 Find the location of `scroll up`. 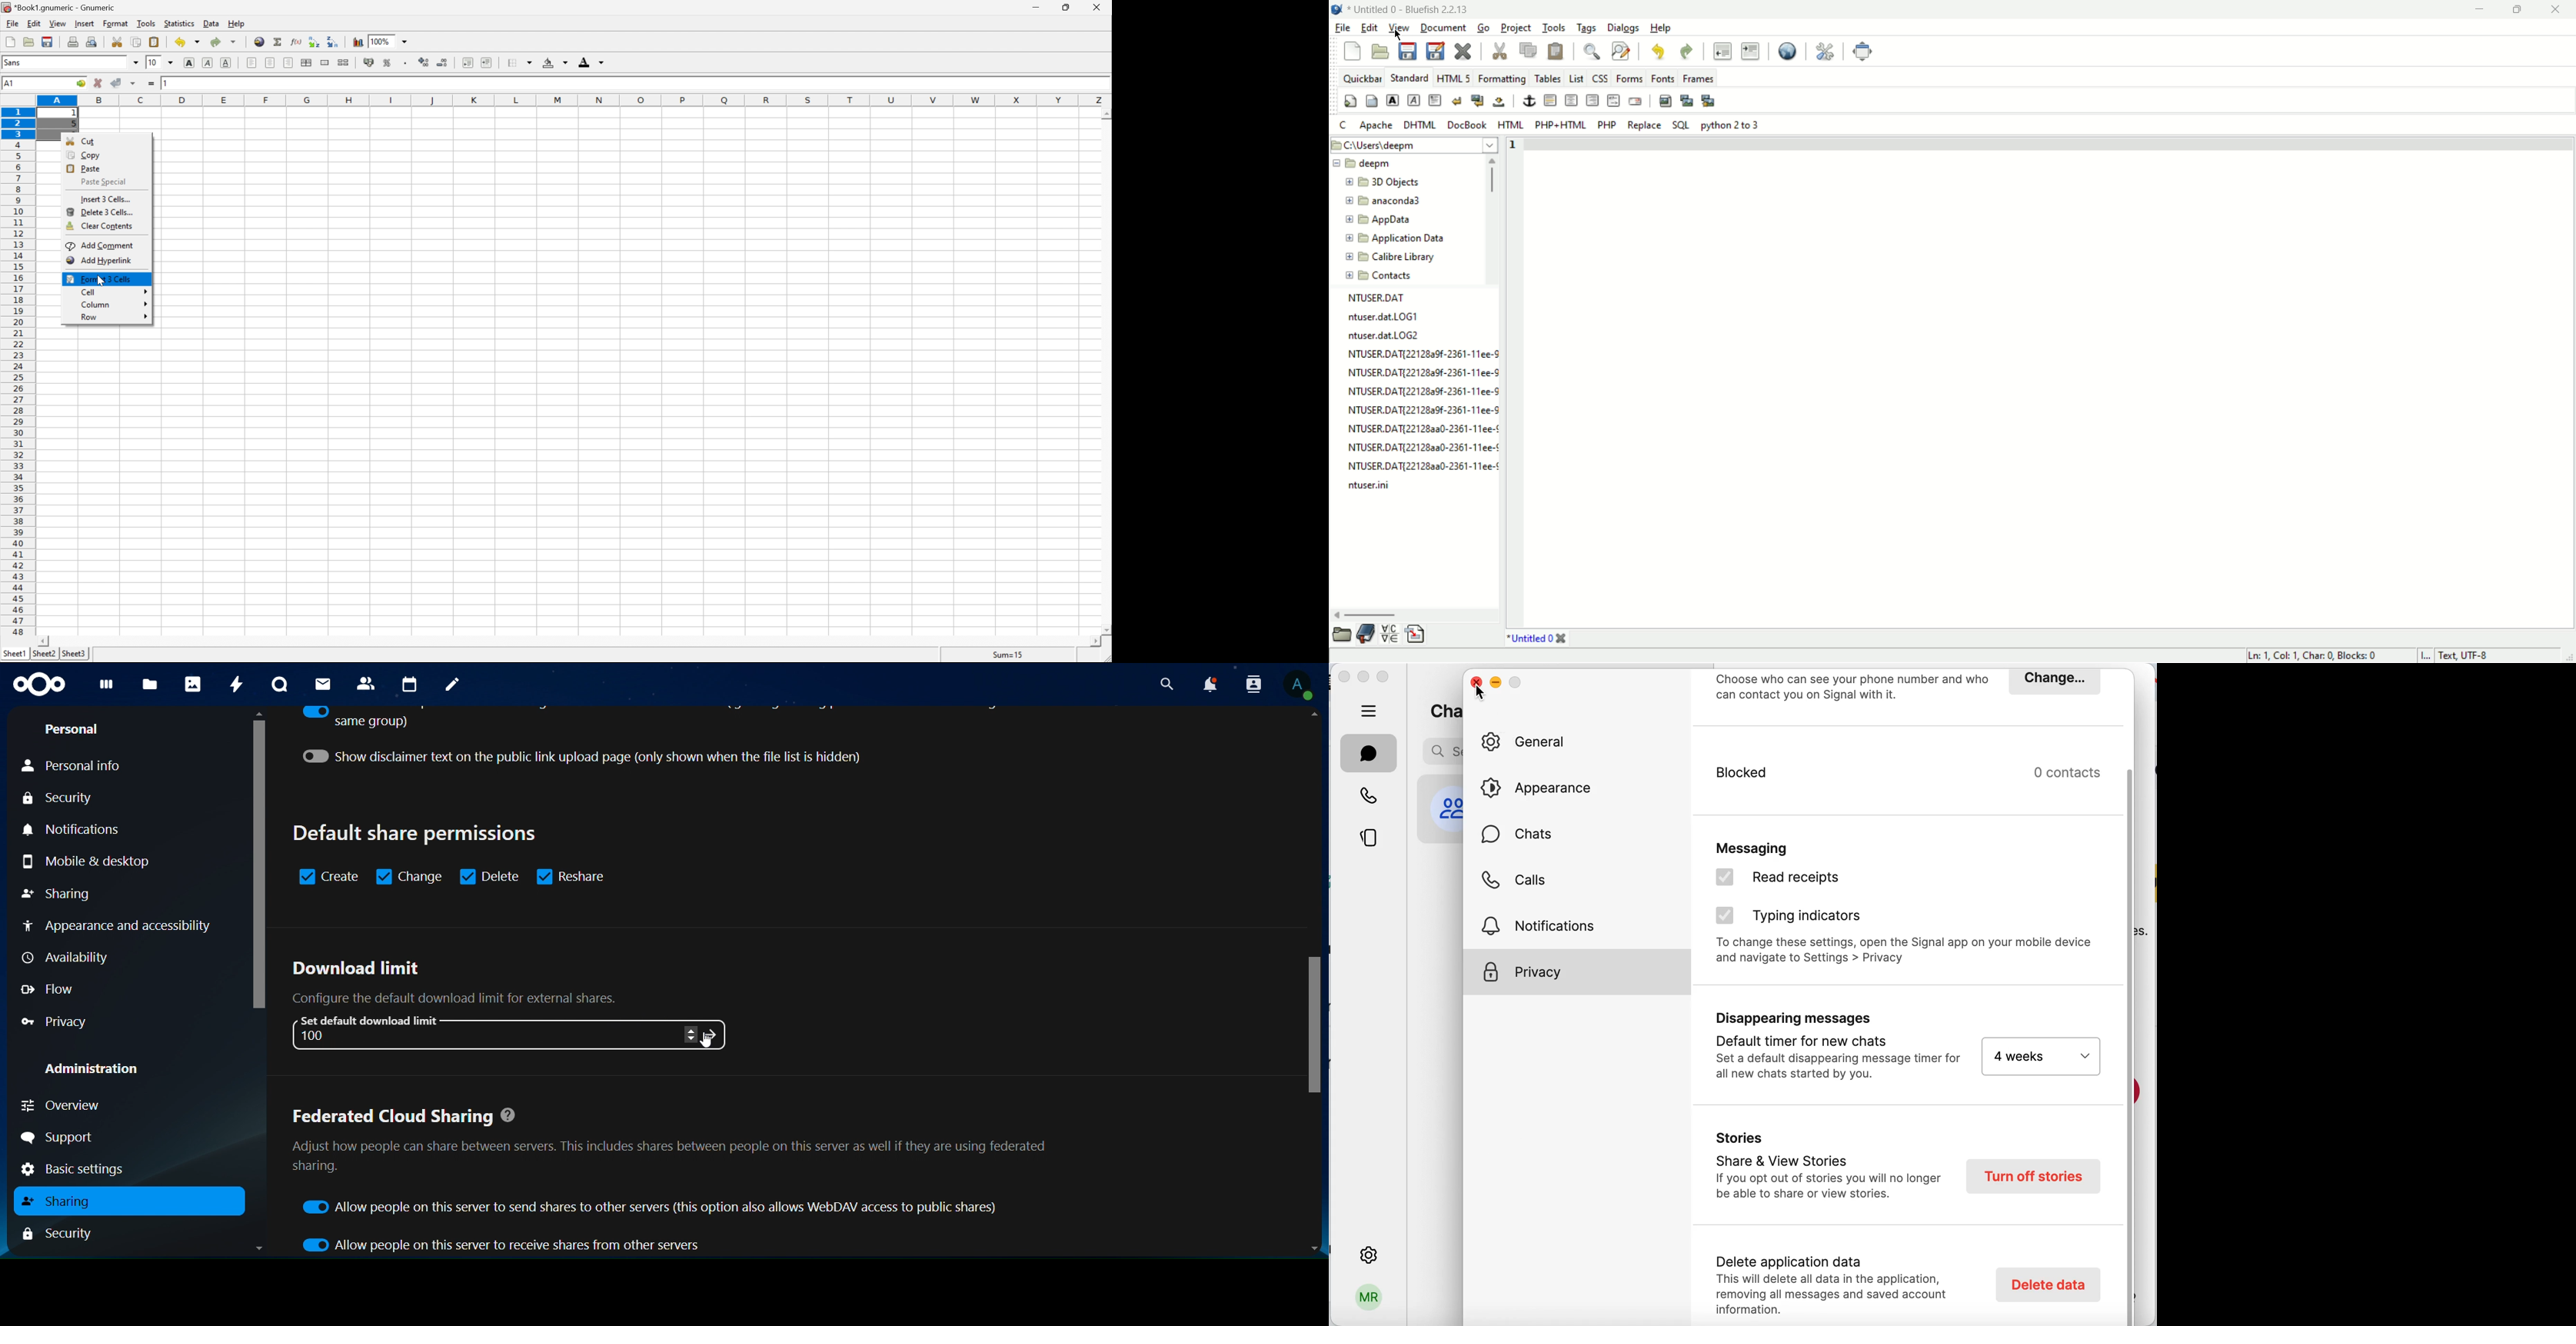

scroll up is located at coordinates (1105, 115).